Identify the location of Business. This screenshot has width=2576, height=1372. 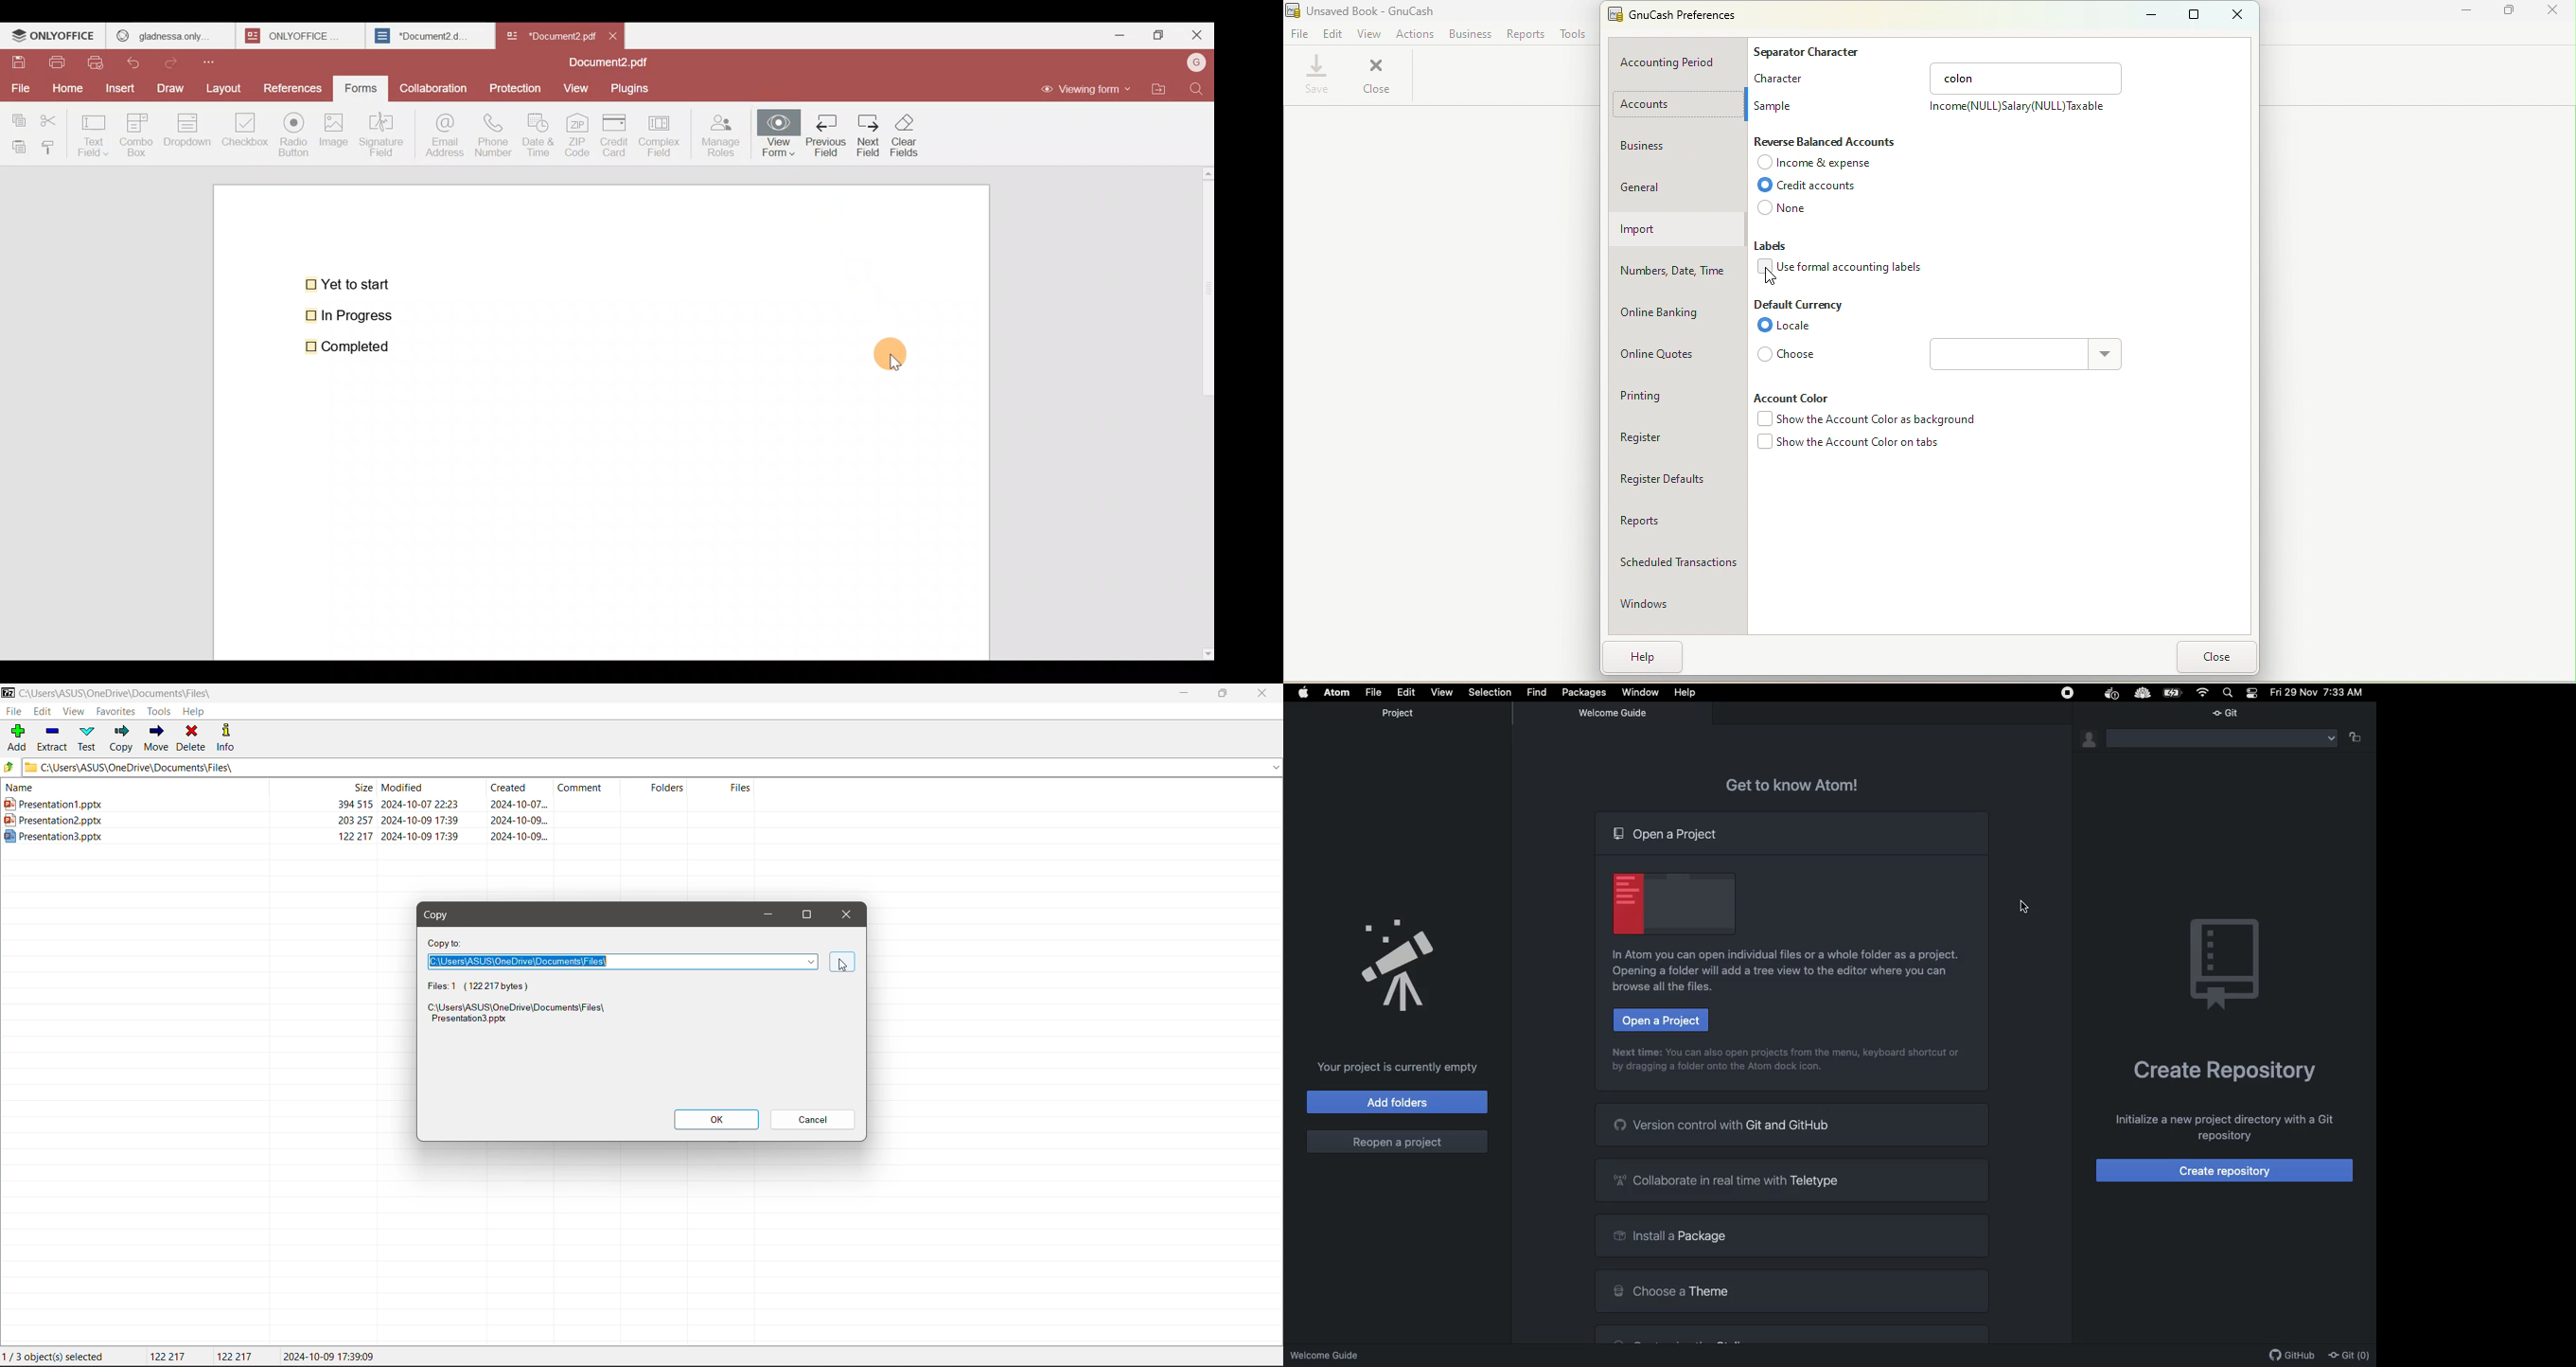
(1470, 33).